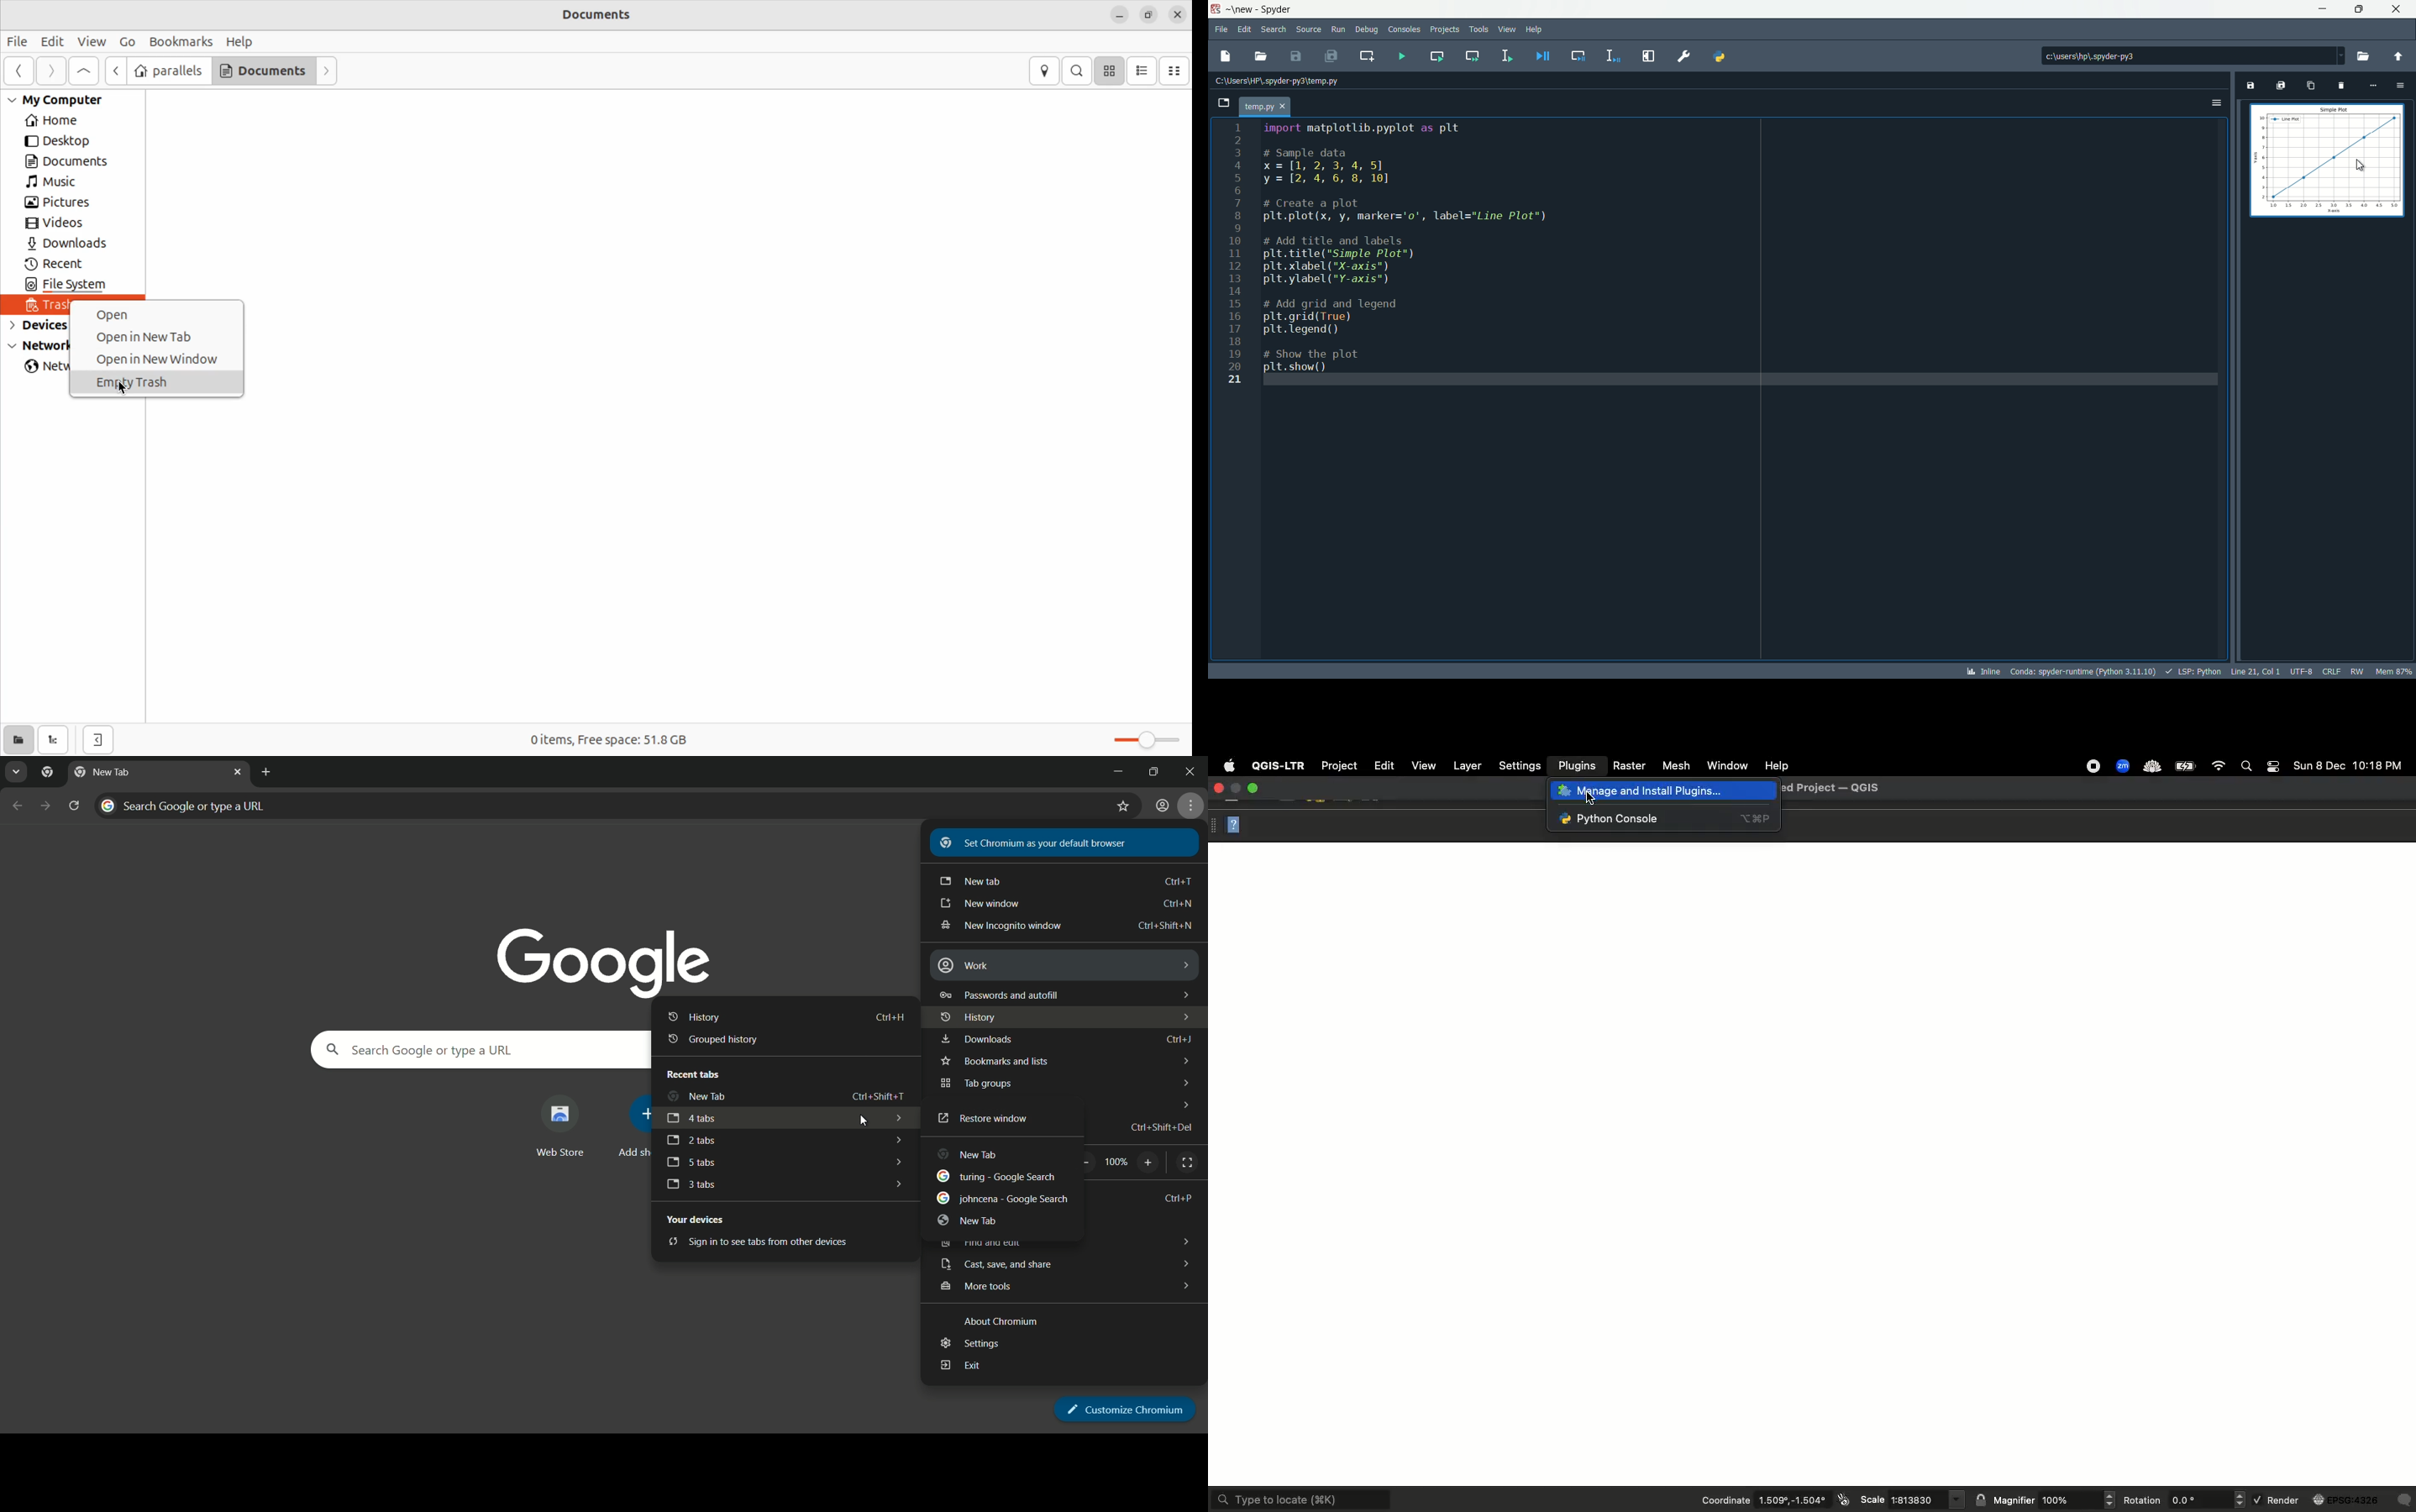  Describe the element at coordinates (1648, 56) in the screenshot. I see `maximize current pane` at that location.